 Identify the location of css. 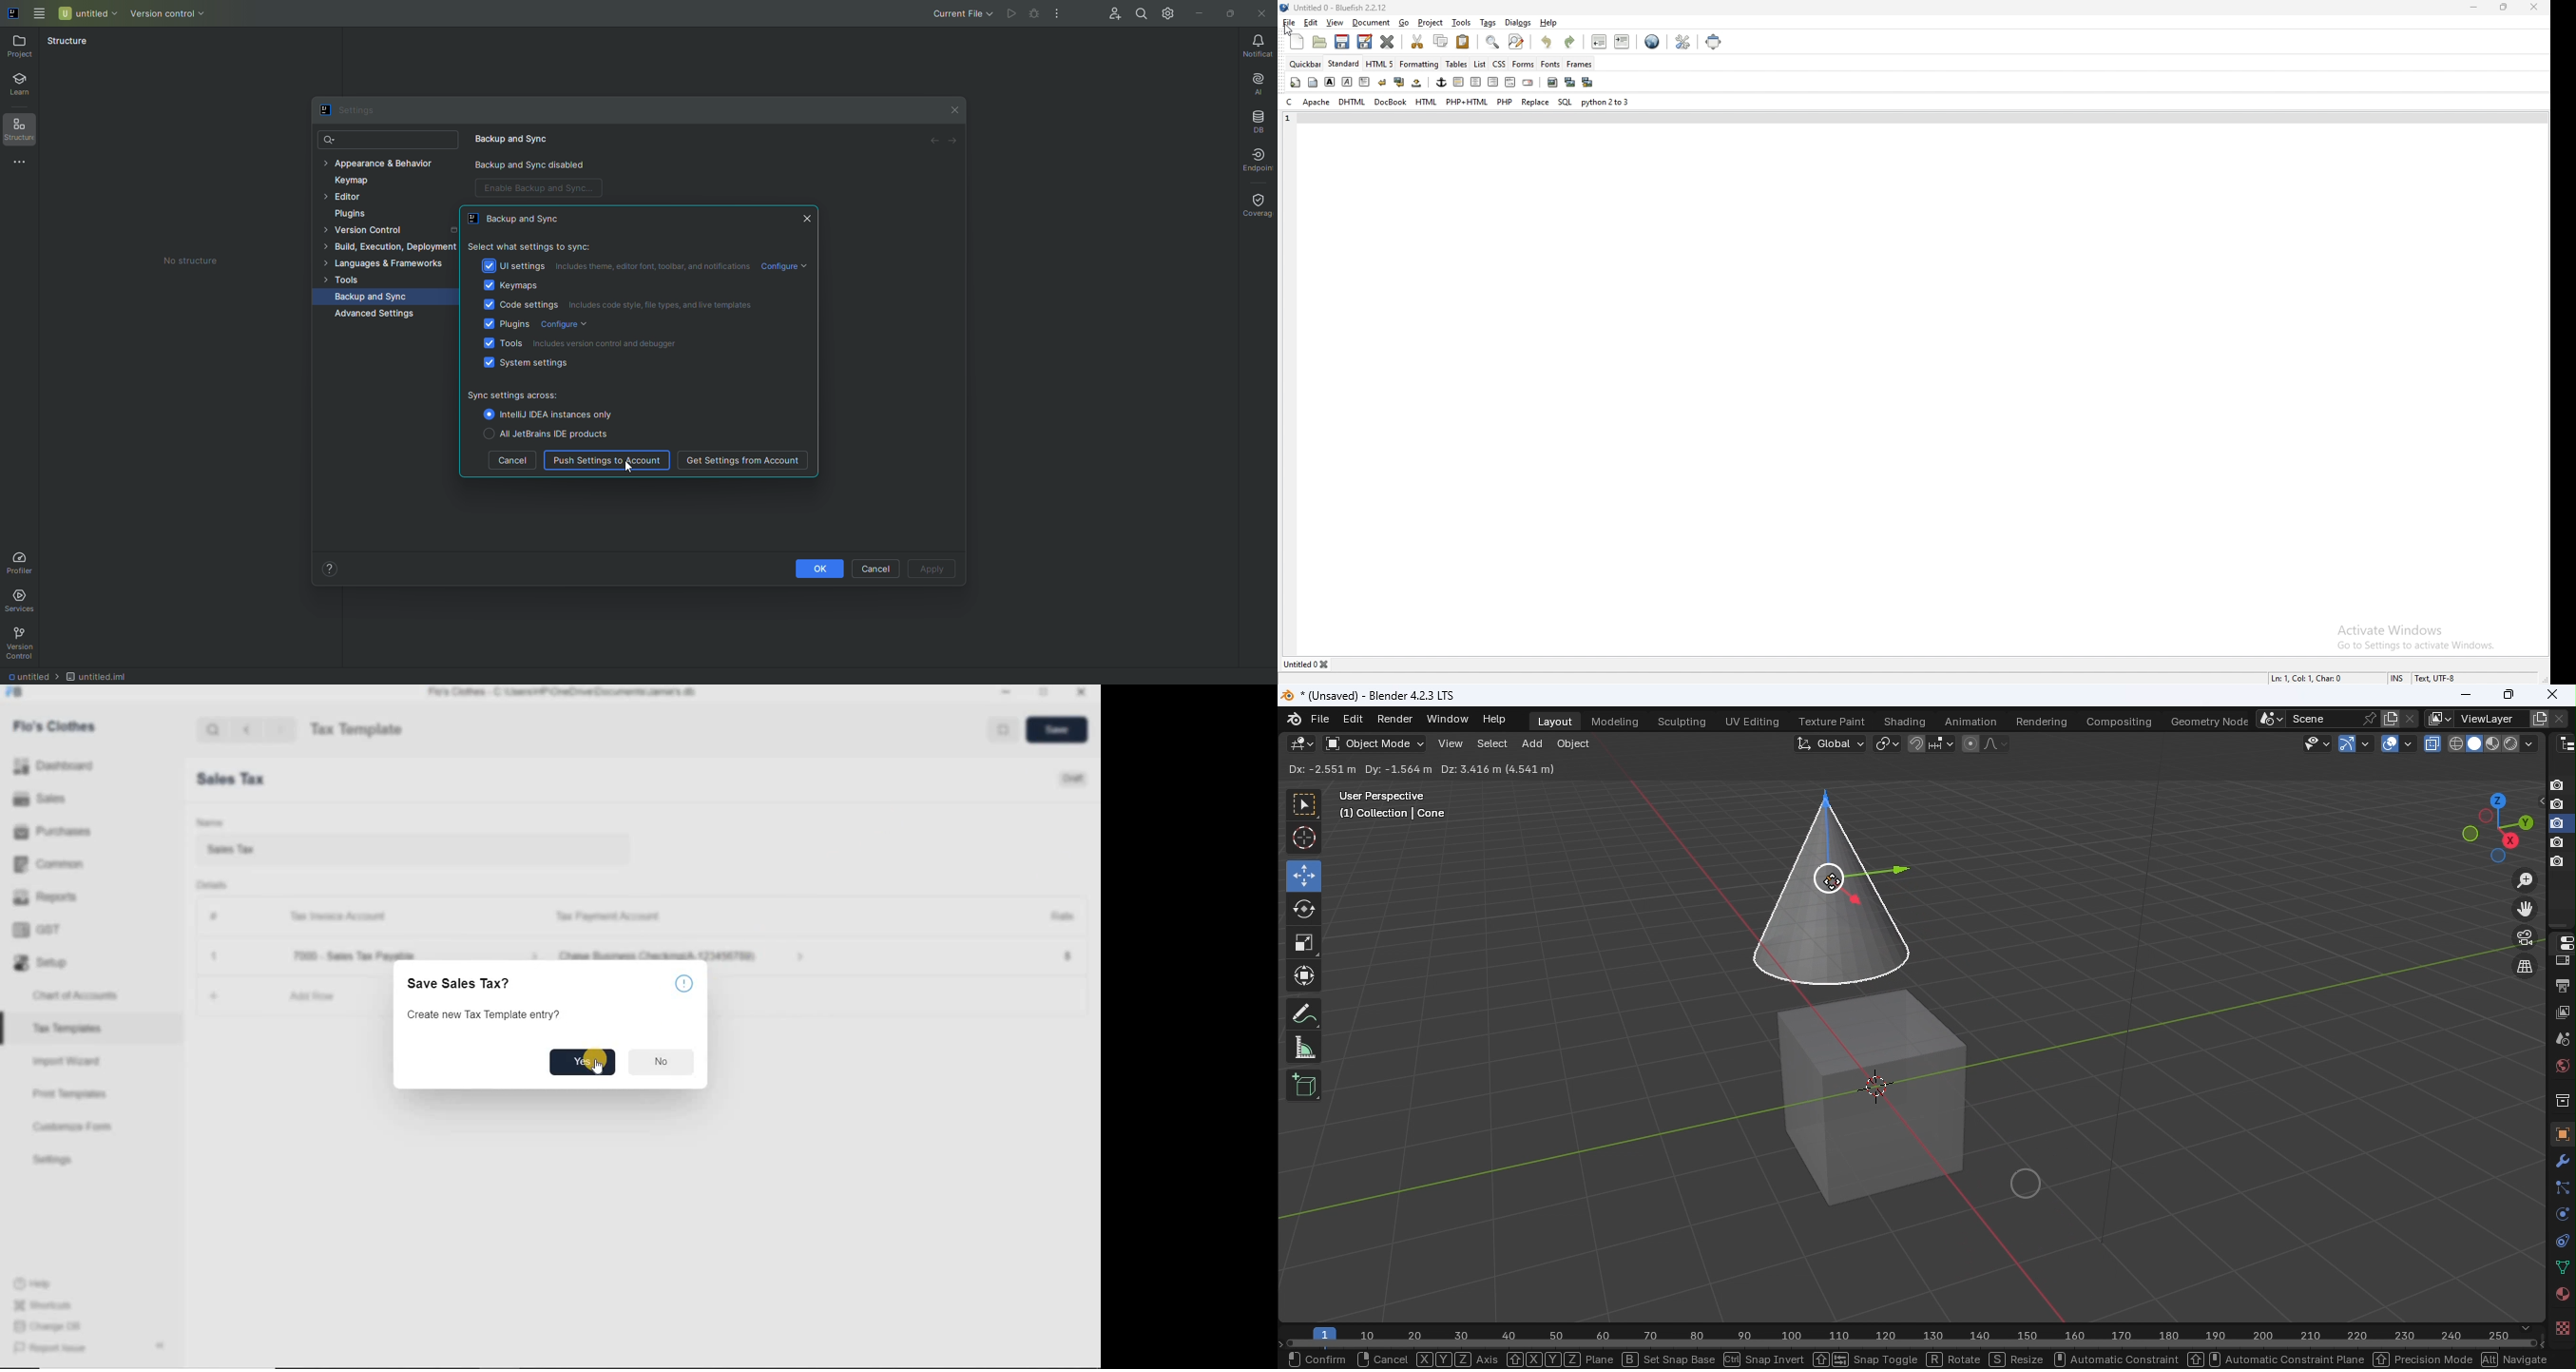
(1499, 64).